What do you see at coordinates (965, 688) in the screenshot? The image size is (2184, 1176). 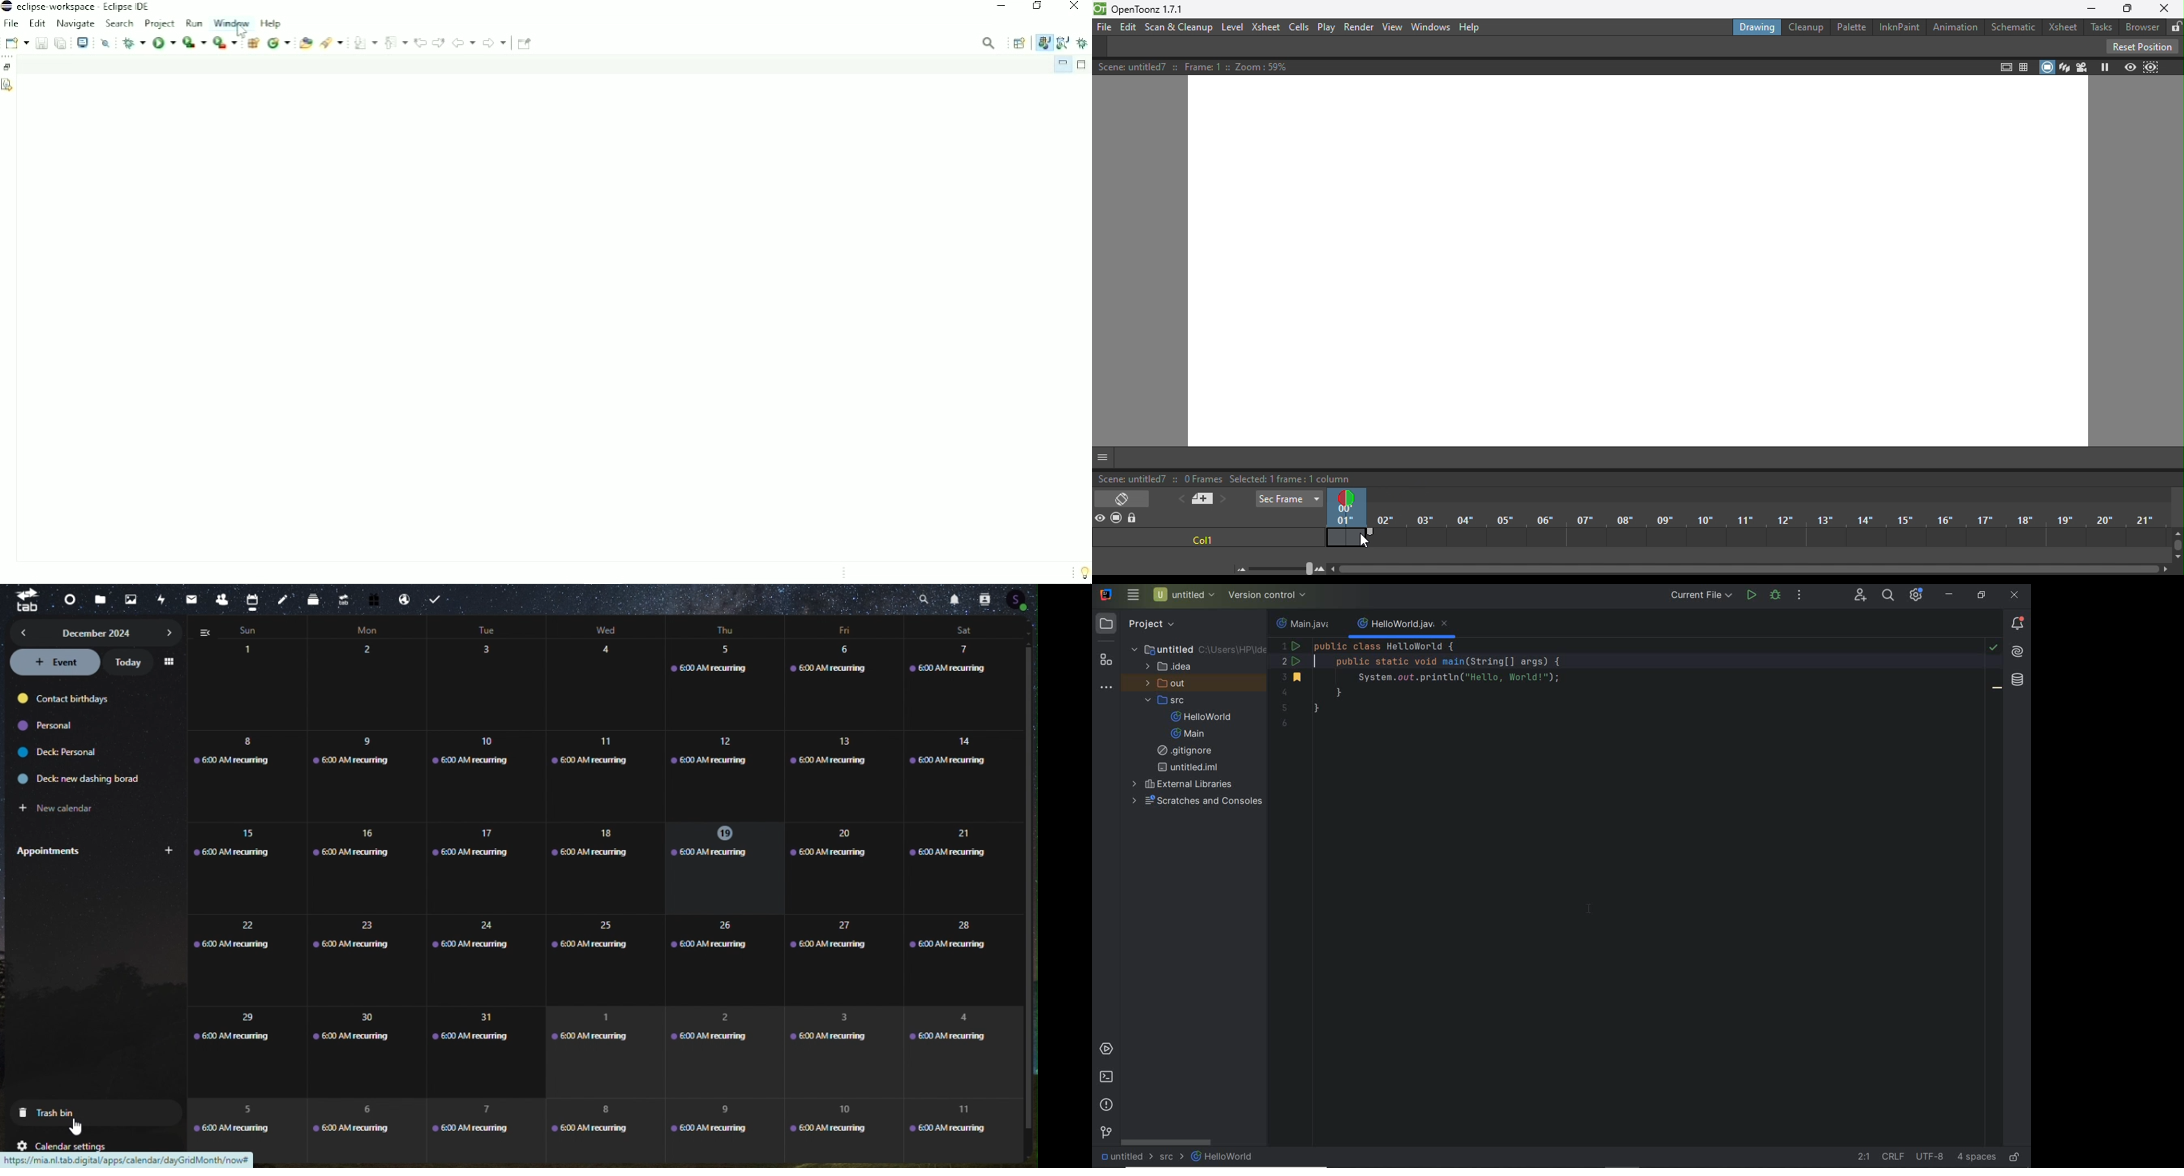 I see `7` at bounding box center [965, 688].